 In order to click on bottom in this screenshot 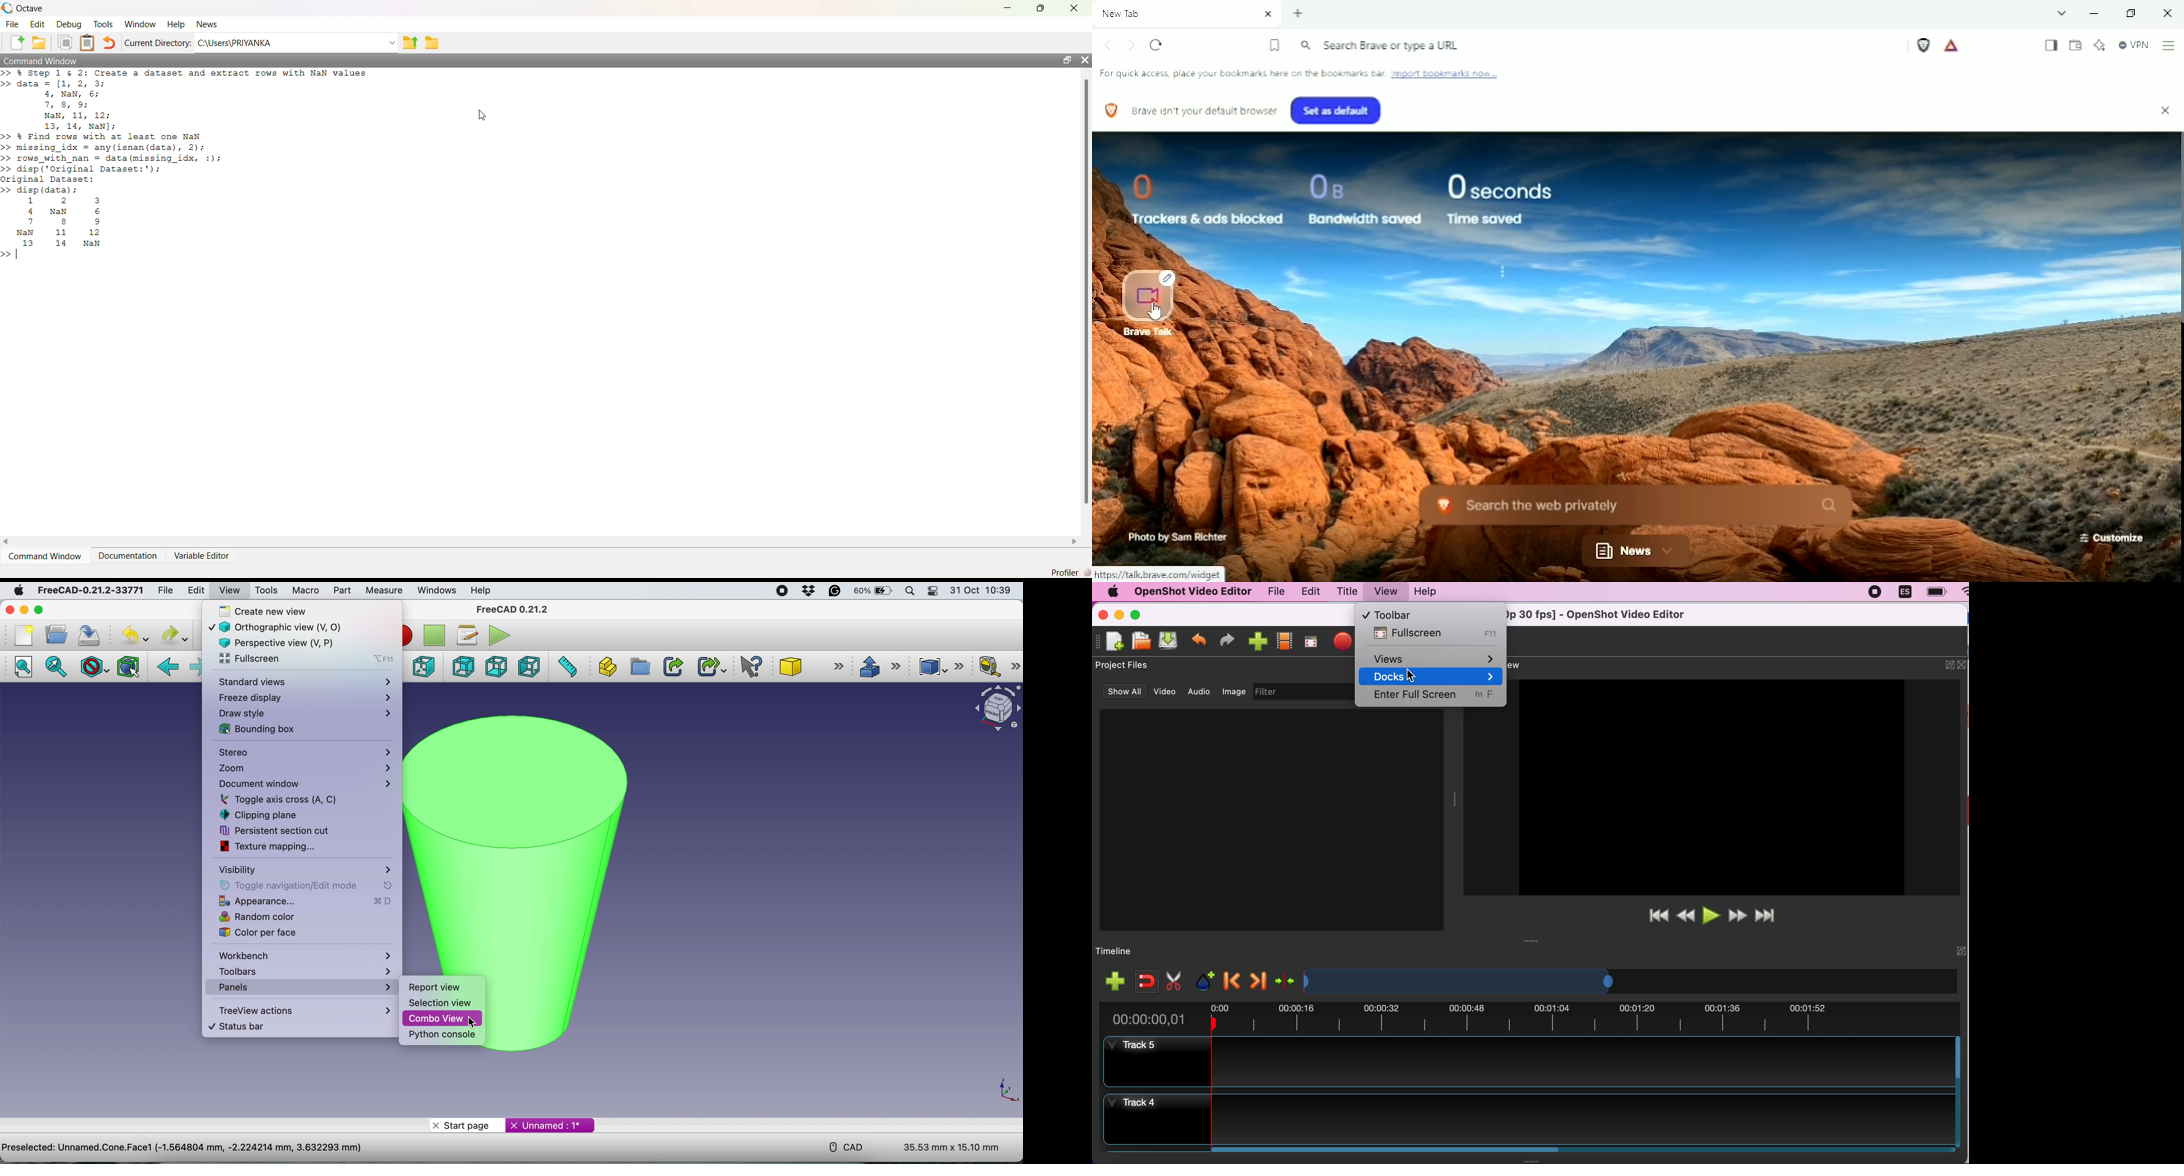, I will do `click(494, 666)`.